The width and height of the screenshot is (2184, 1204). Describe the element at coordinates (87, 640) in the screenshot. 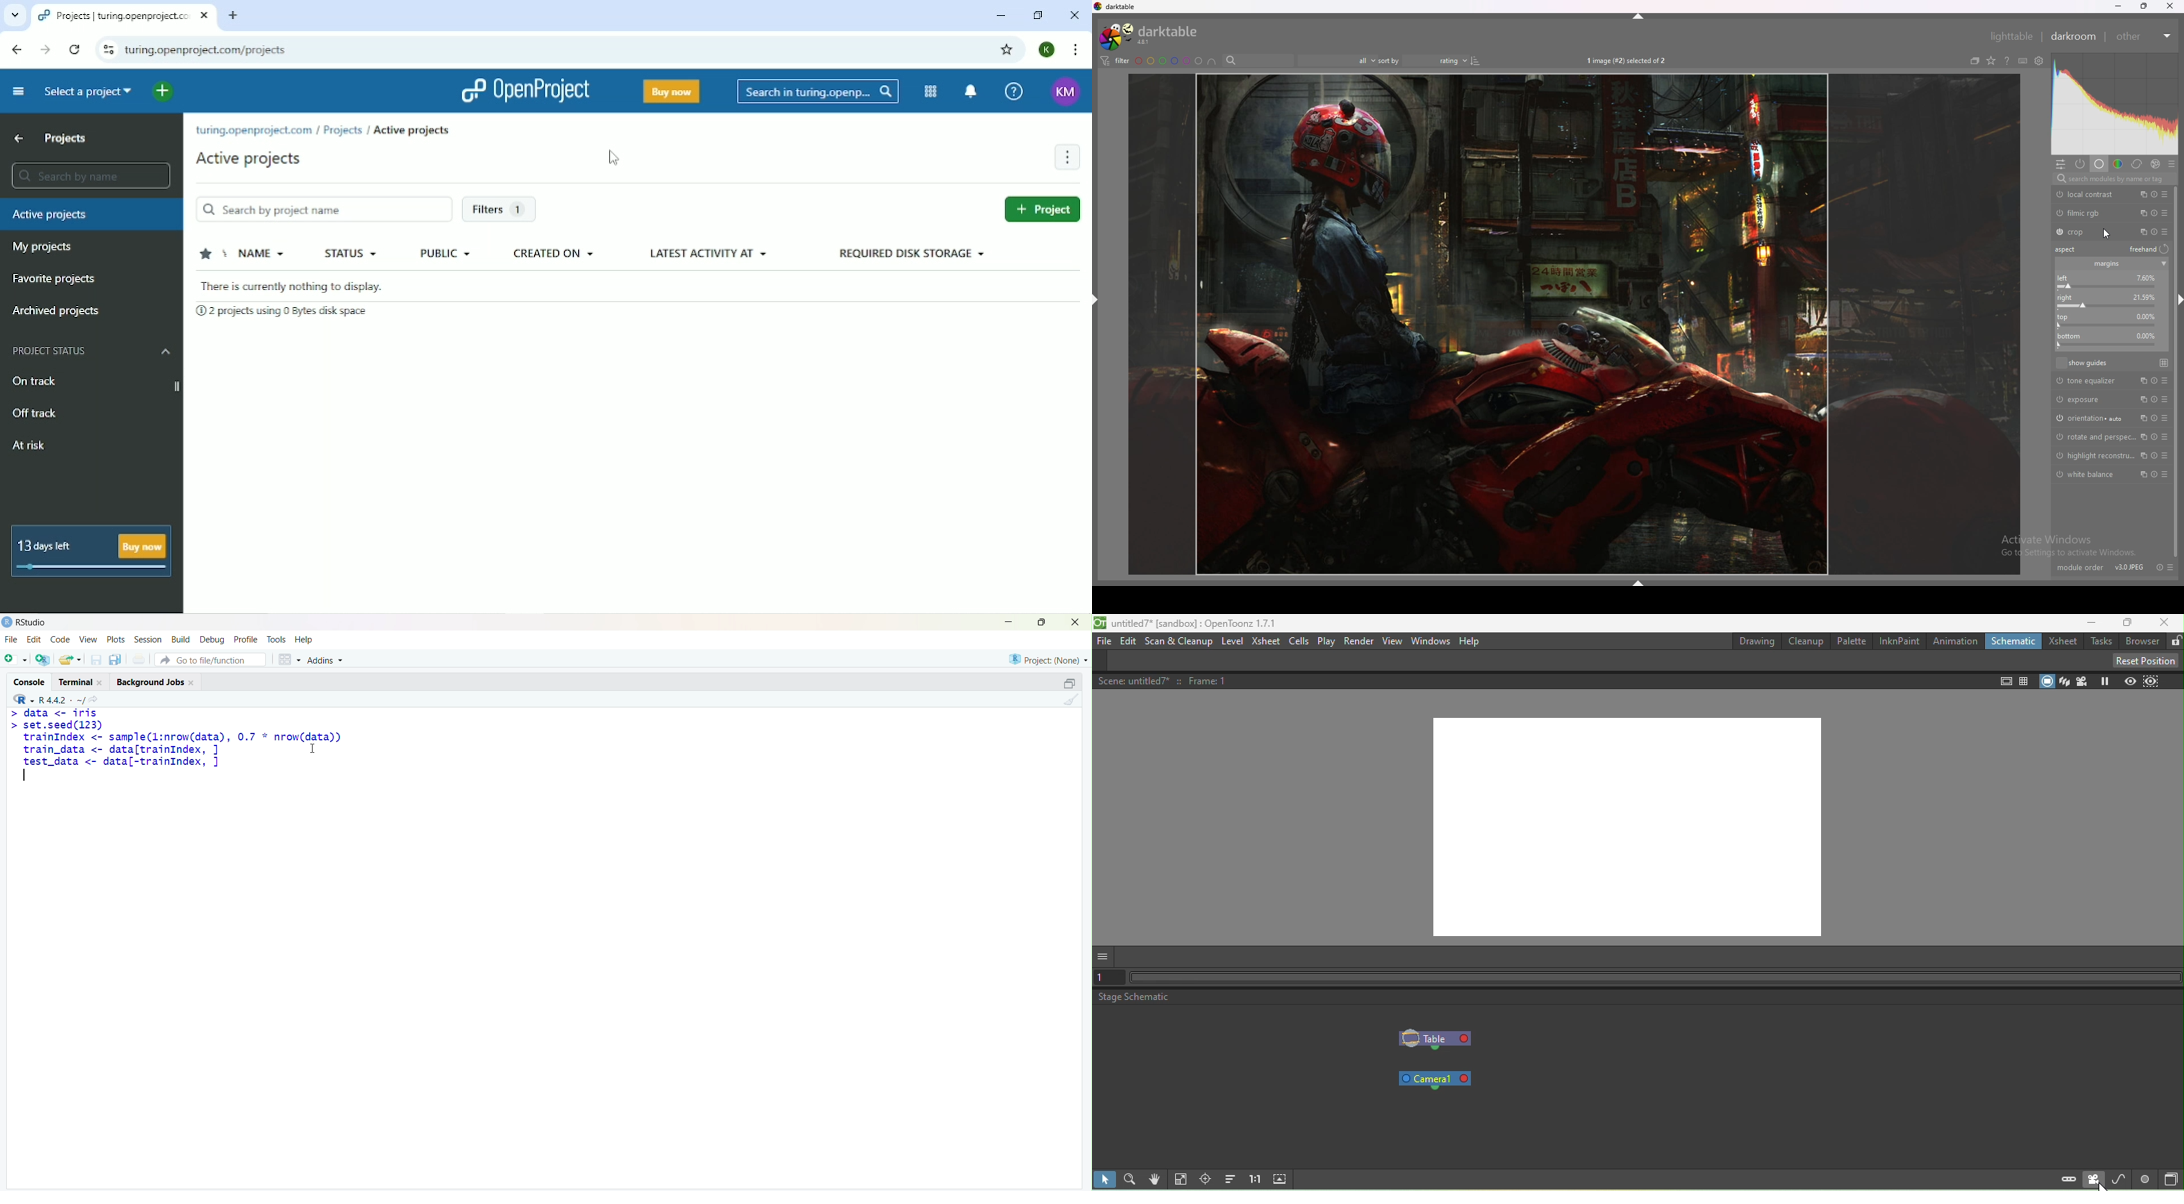

I see `View` at that location.